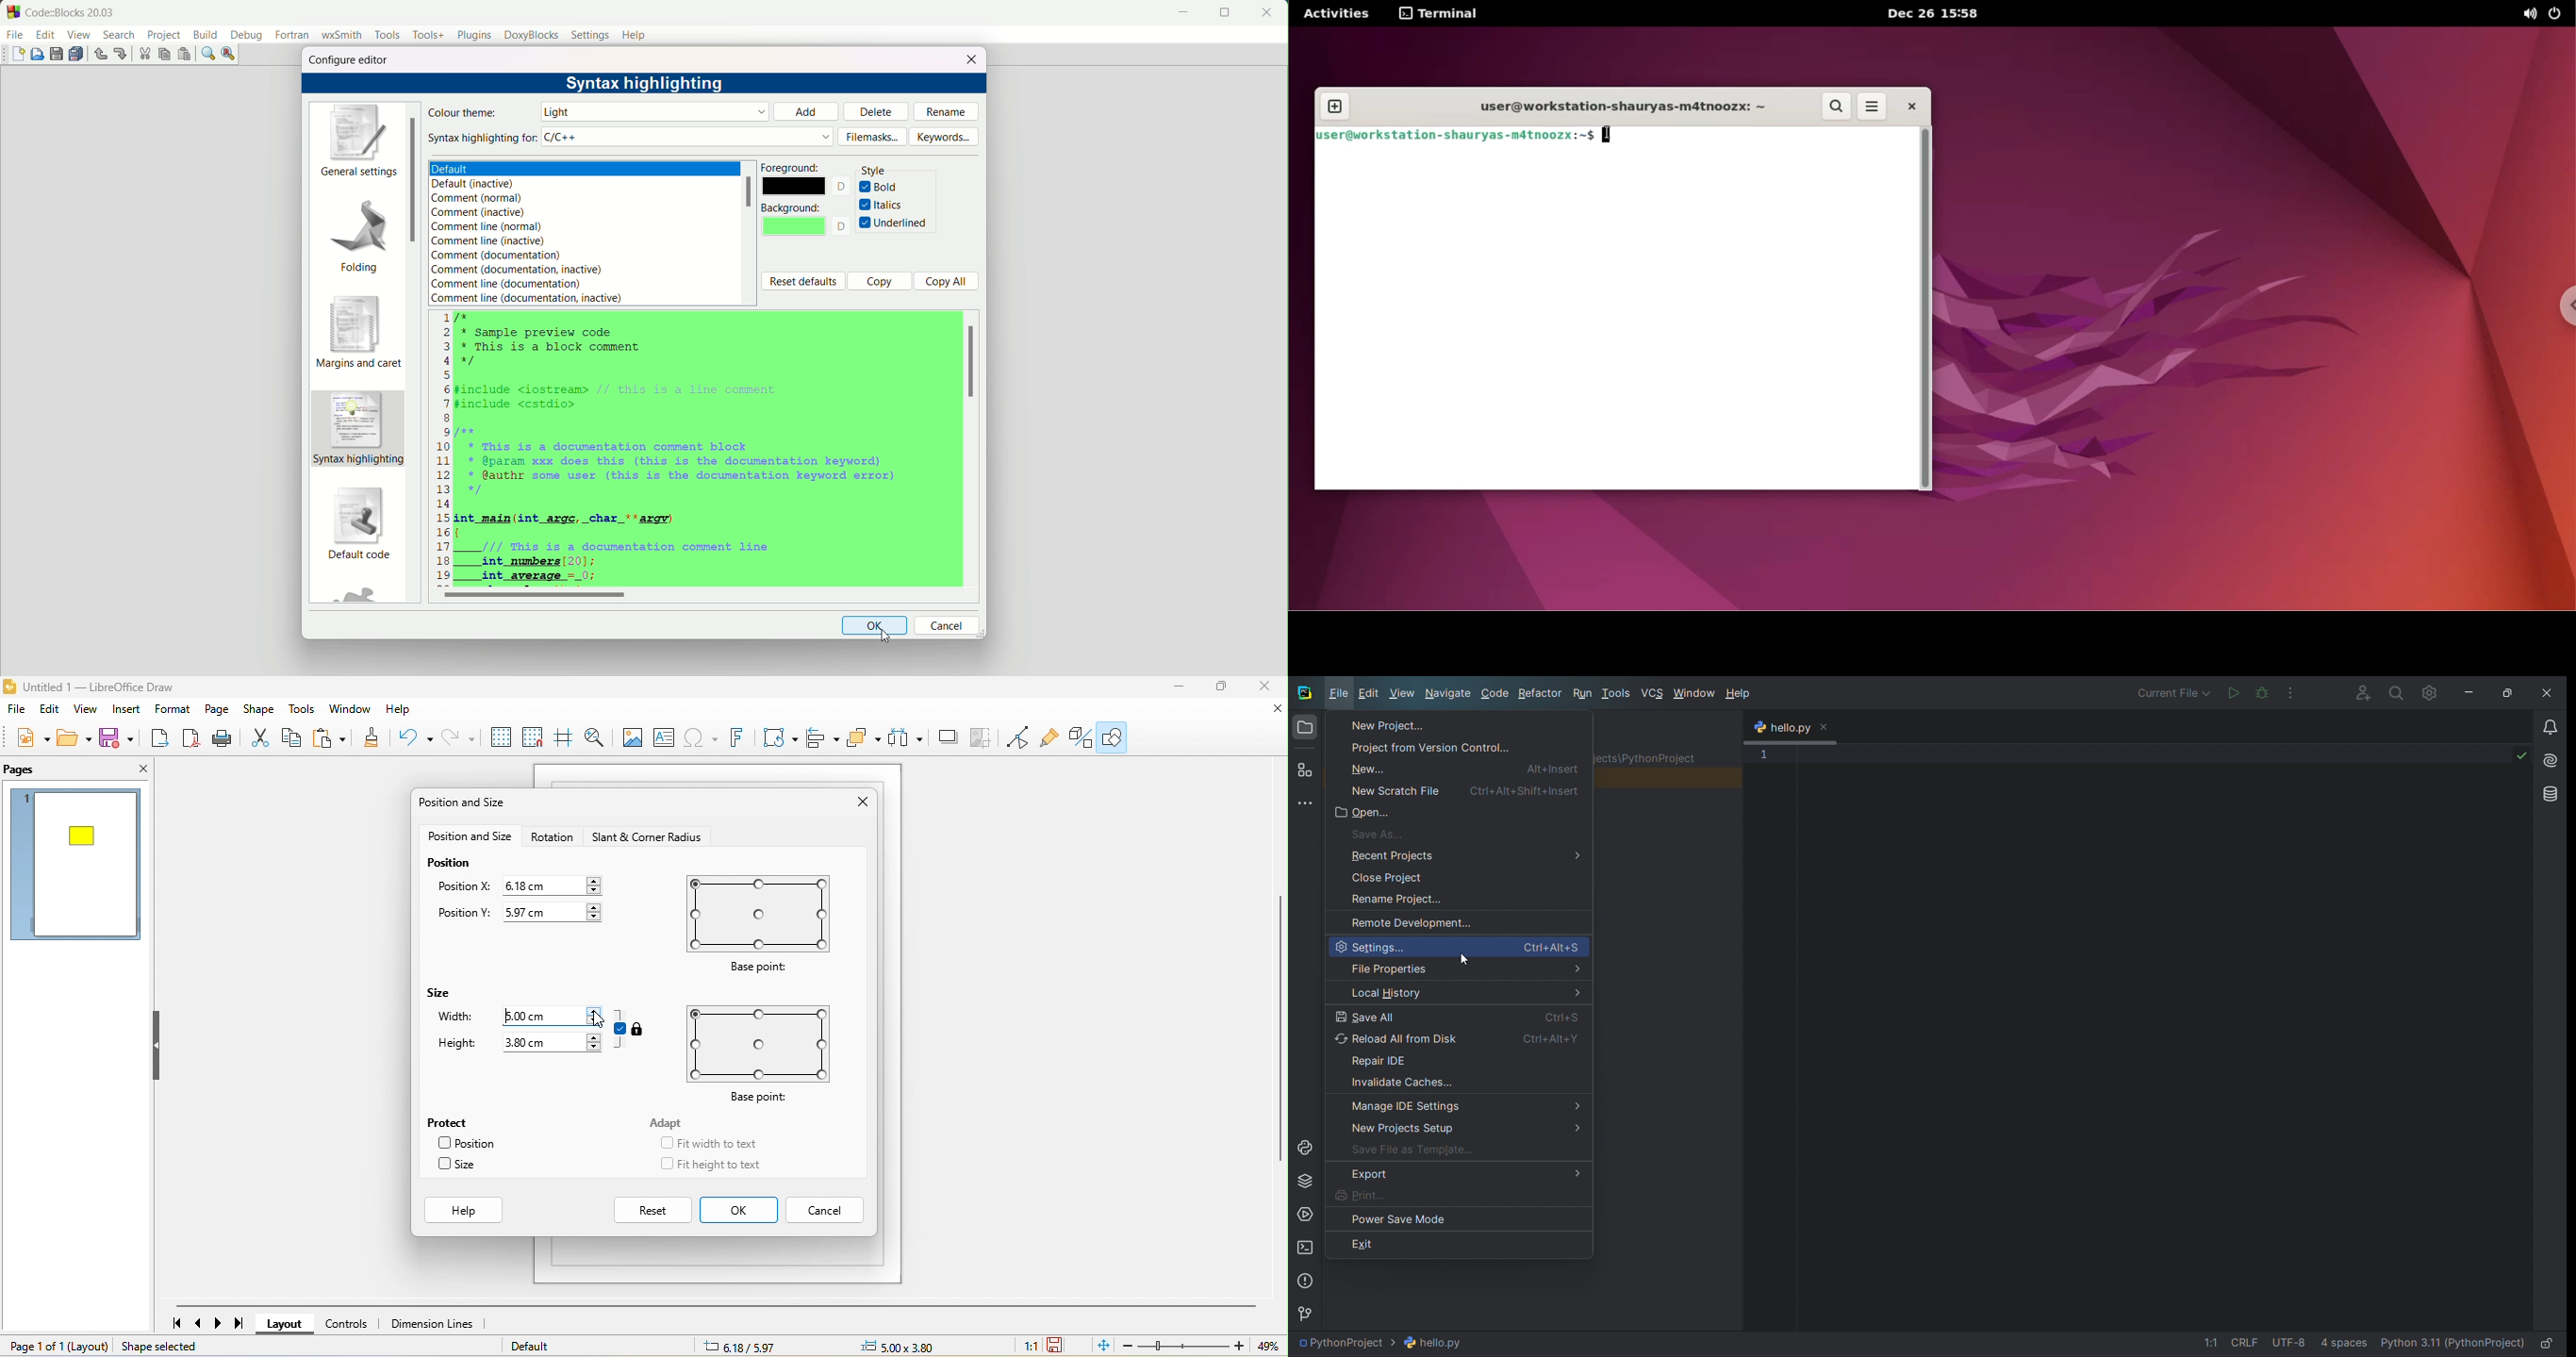 The width and height of the screenshot is (2576, 1372). What do you see at coordinates (303, 710) in the screenshot?
I see `tools` at bounding box center [303, 710].